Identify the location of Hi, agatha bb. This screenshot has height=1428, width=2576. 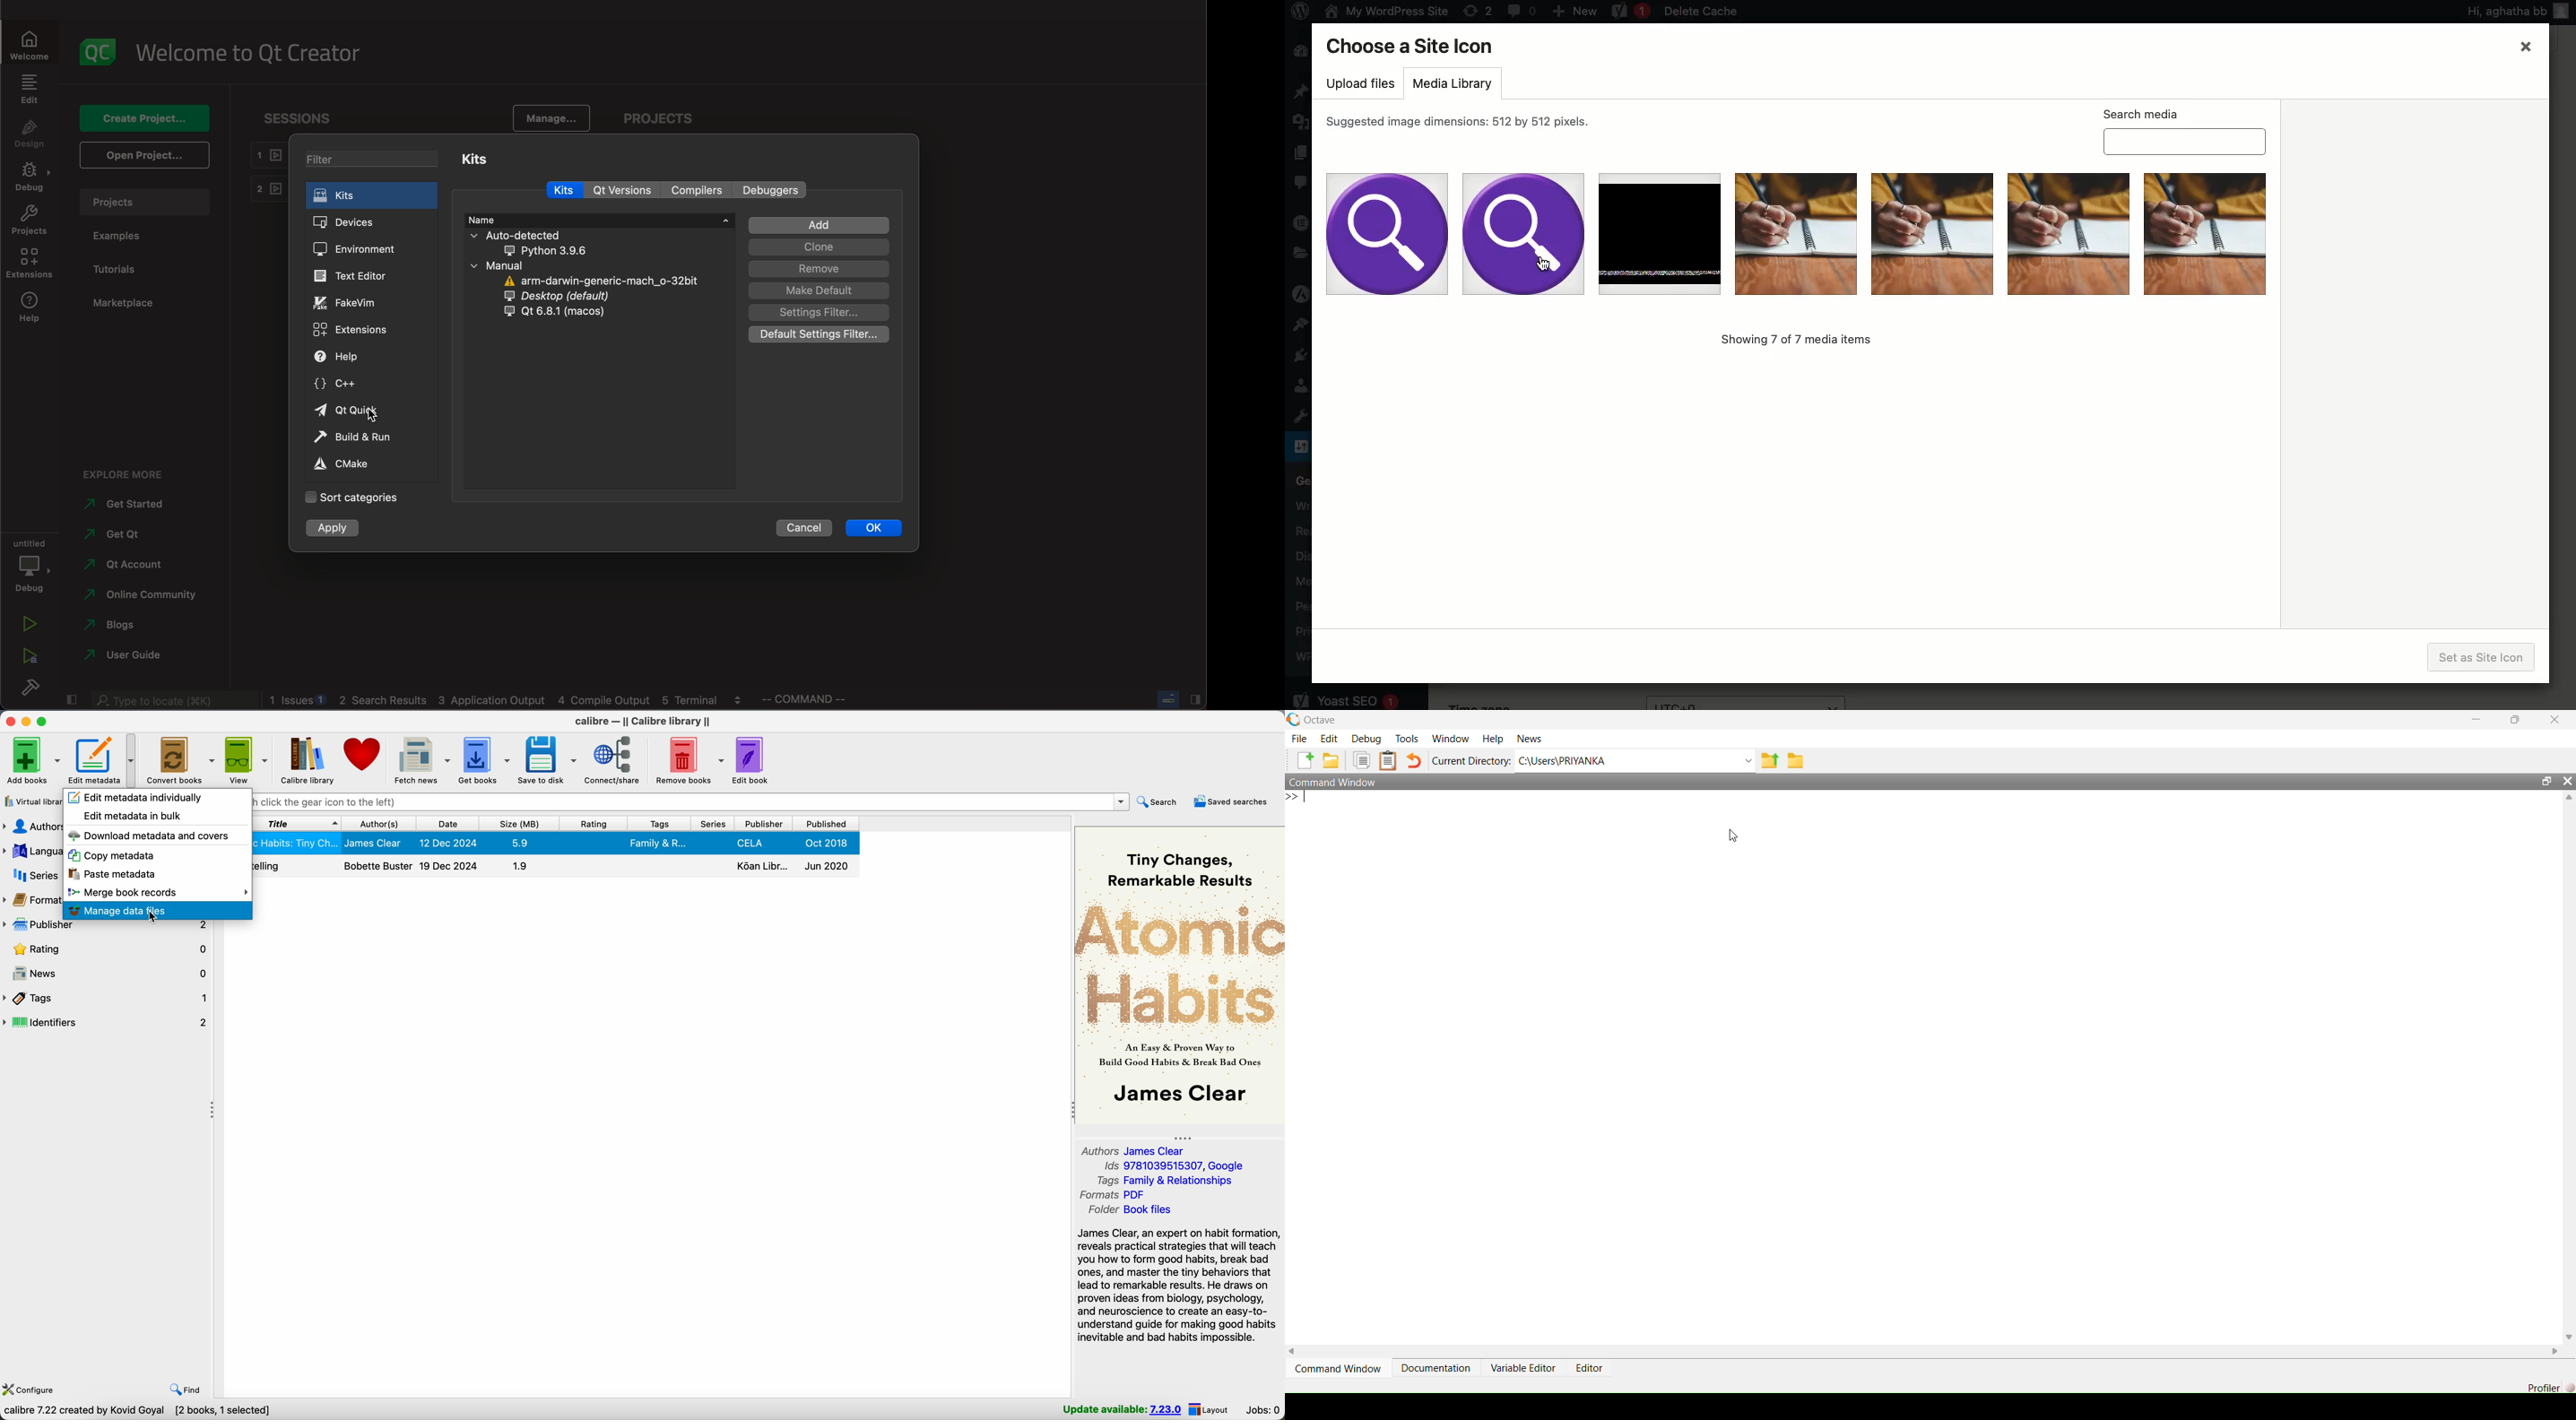
(2504, 13).